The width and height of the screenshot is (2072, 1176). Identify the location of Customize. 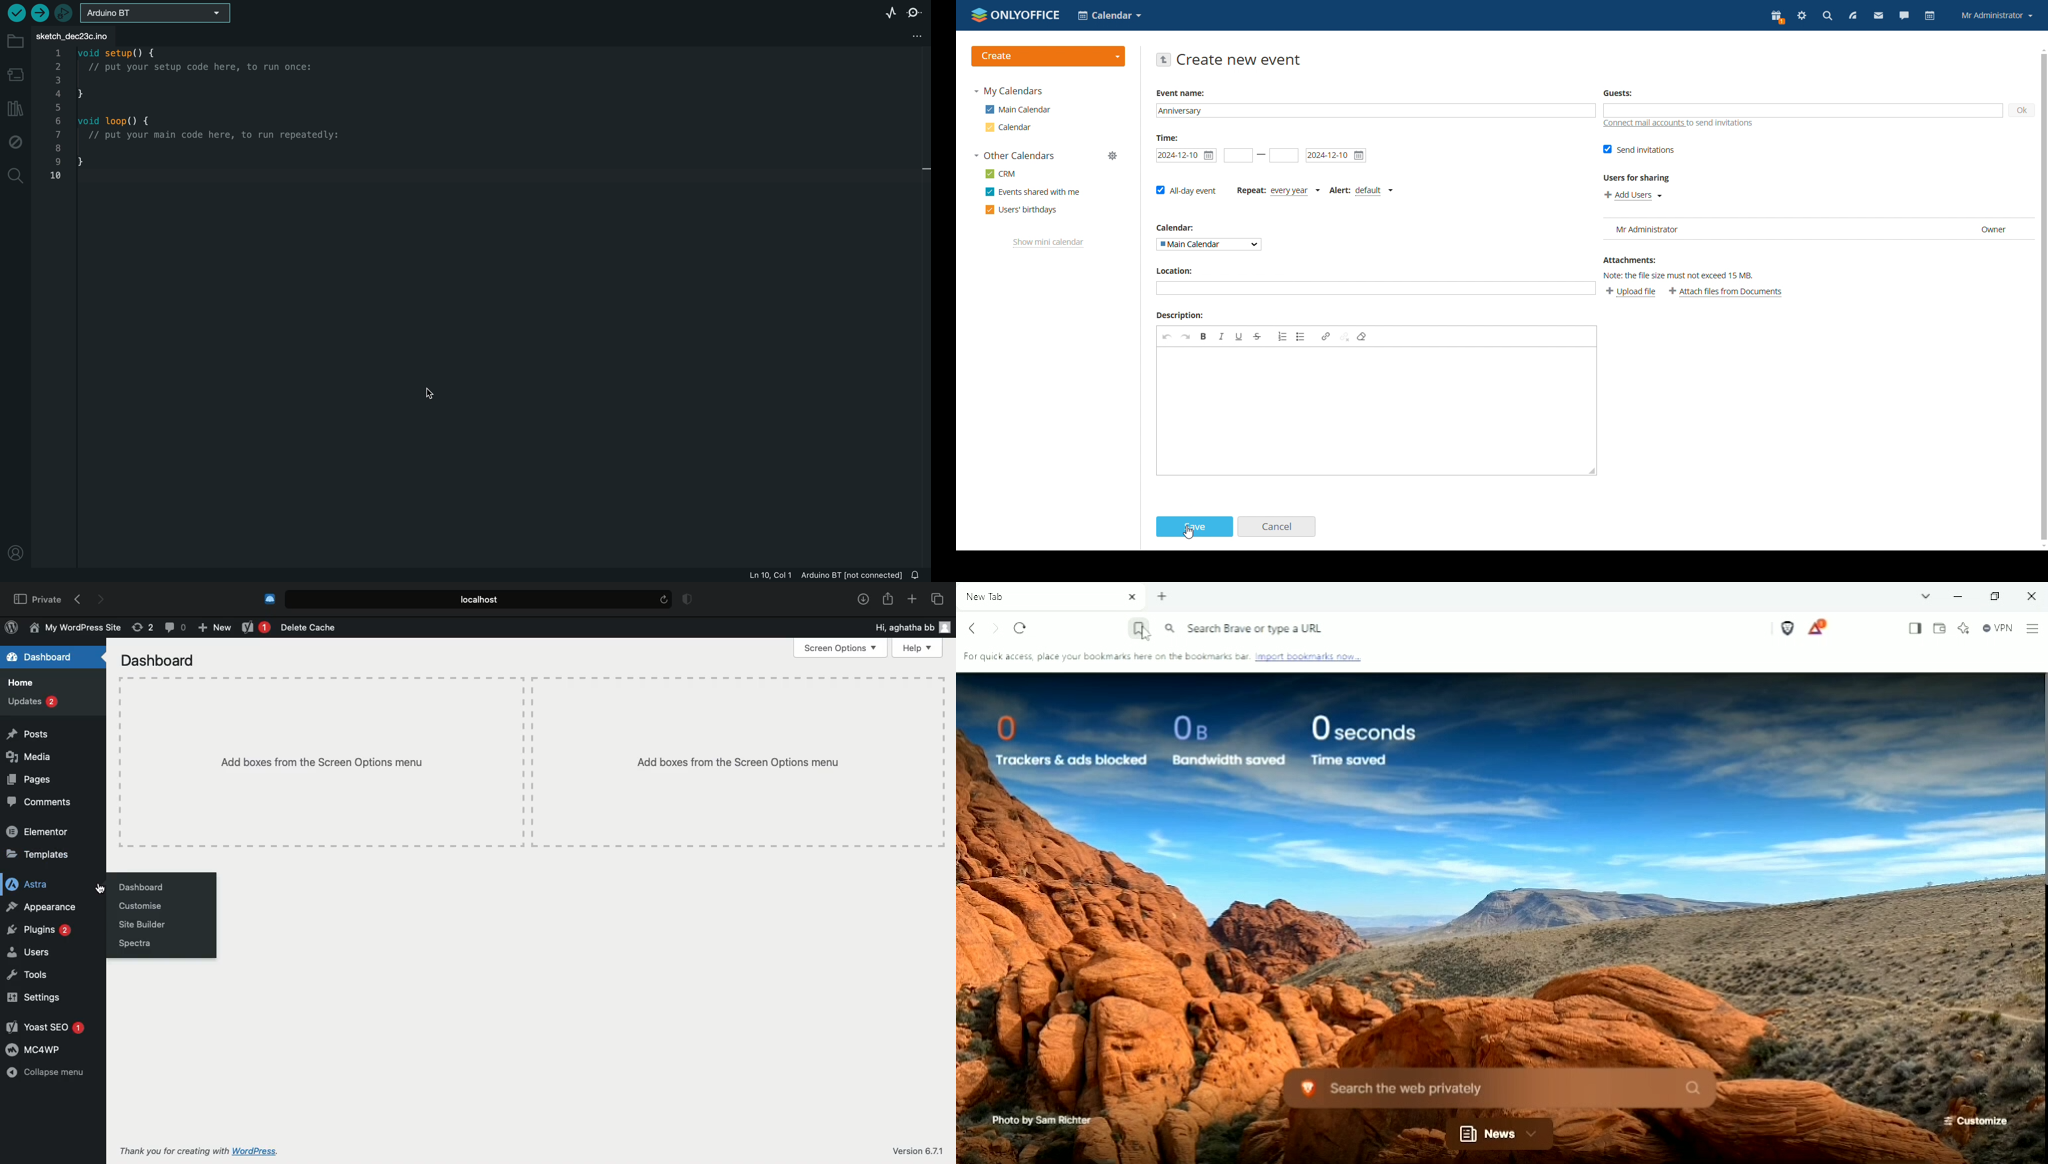
(140, 906).